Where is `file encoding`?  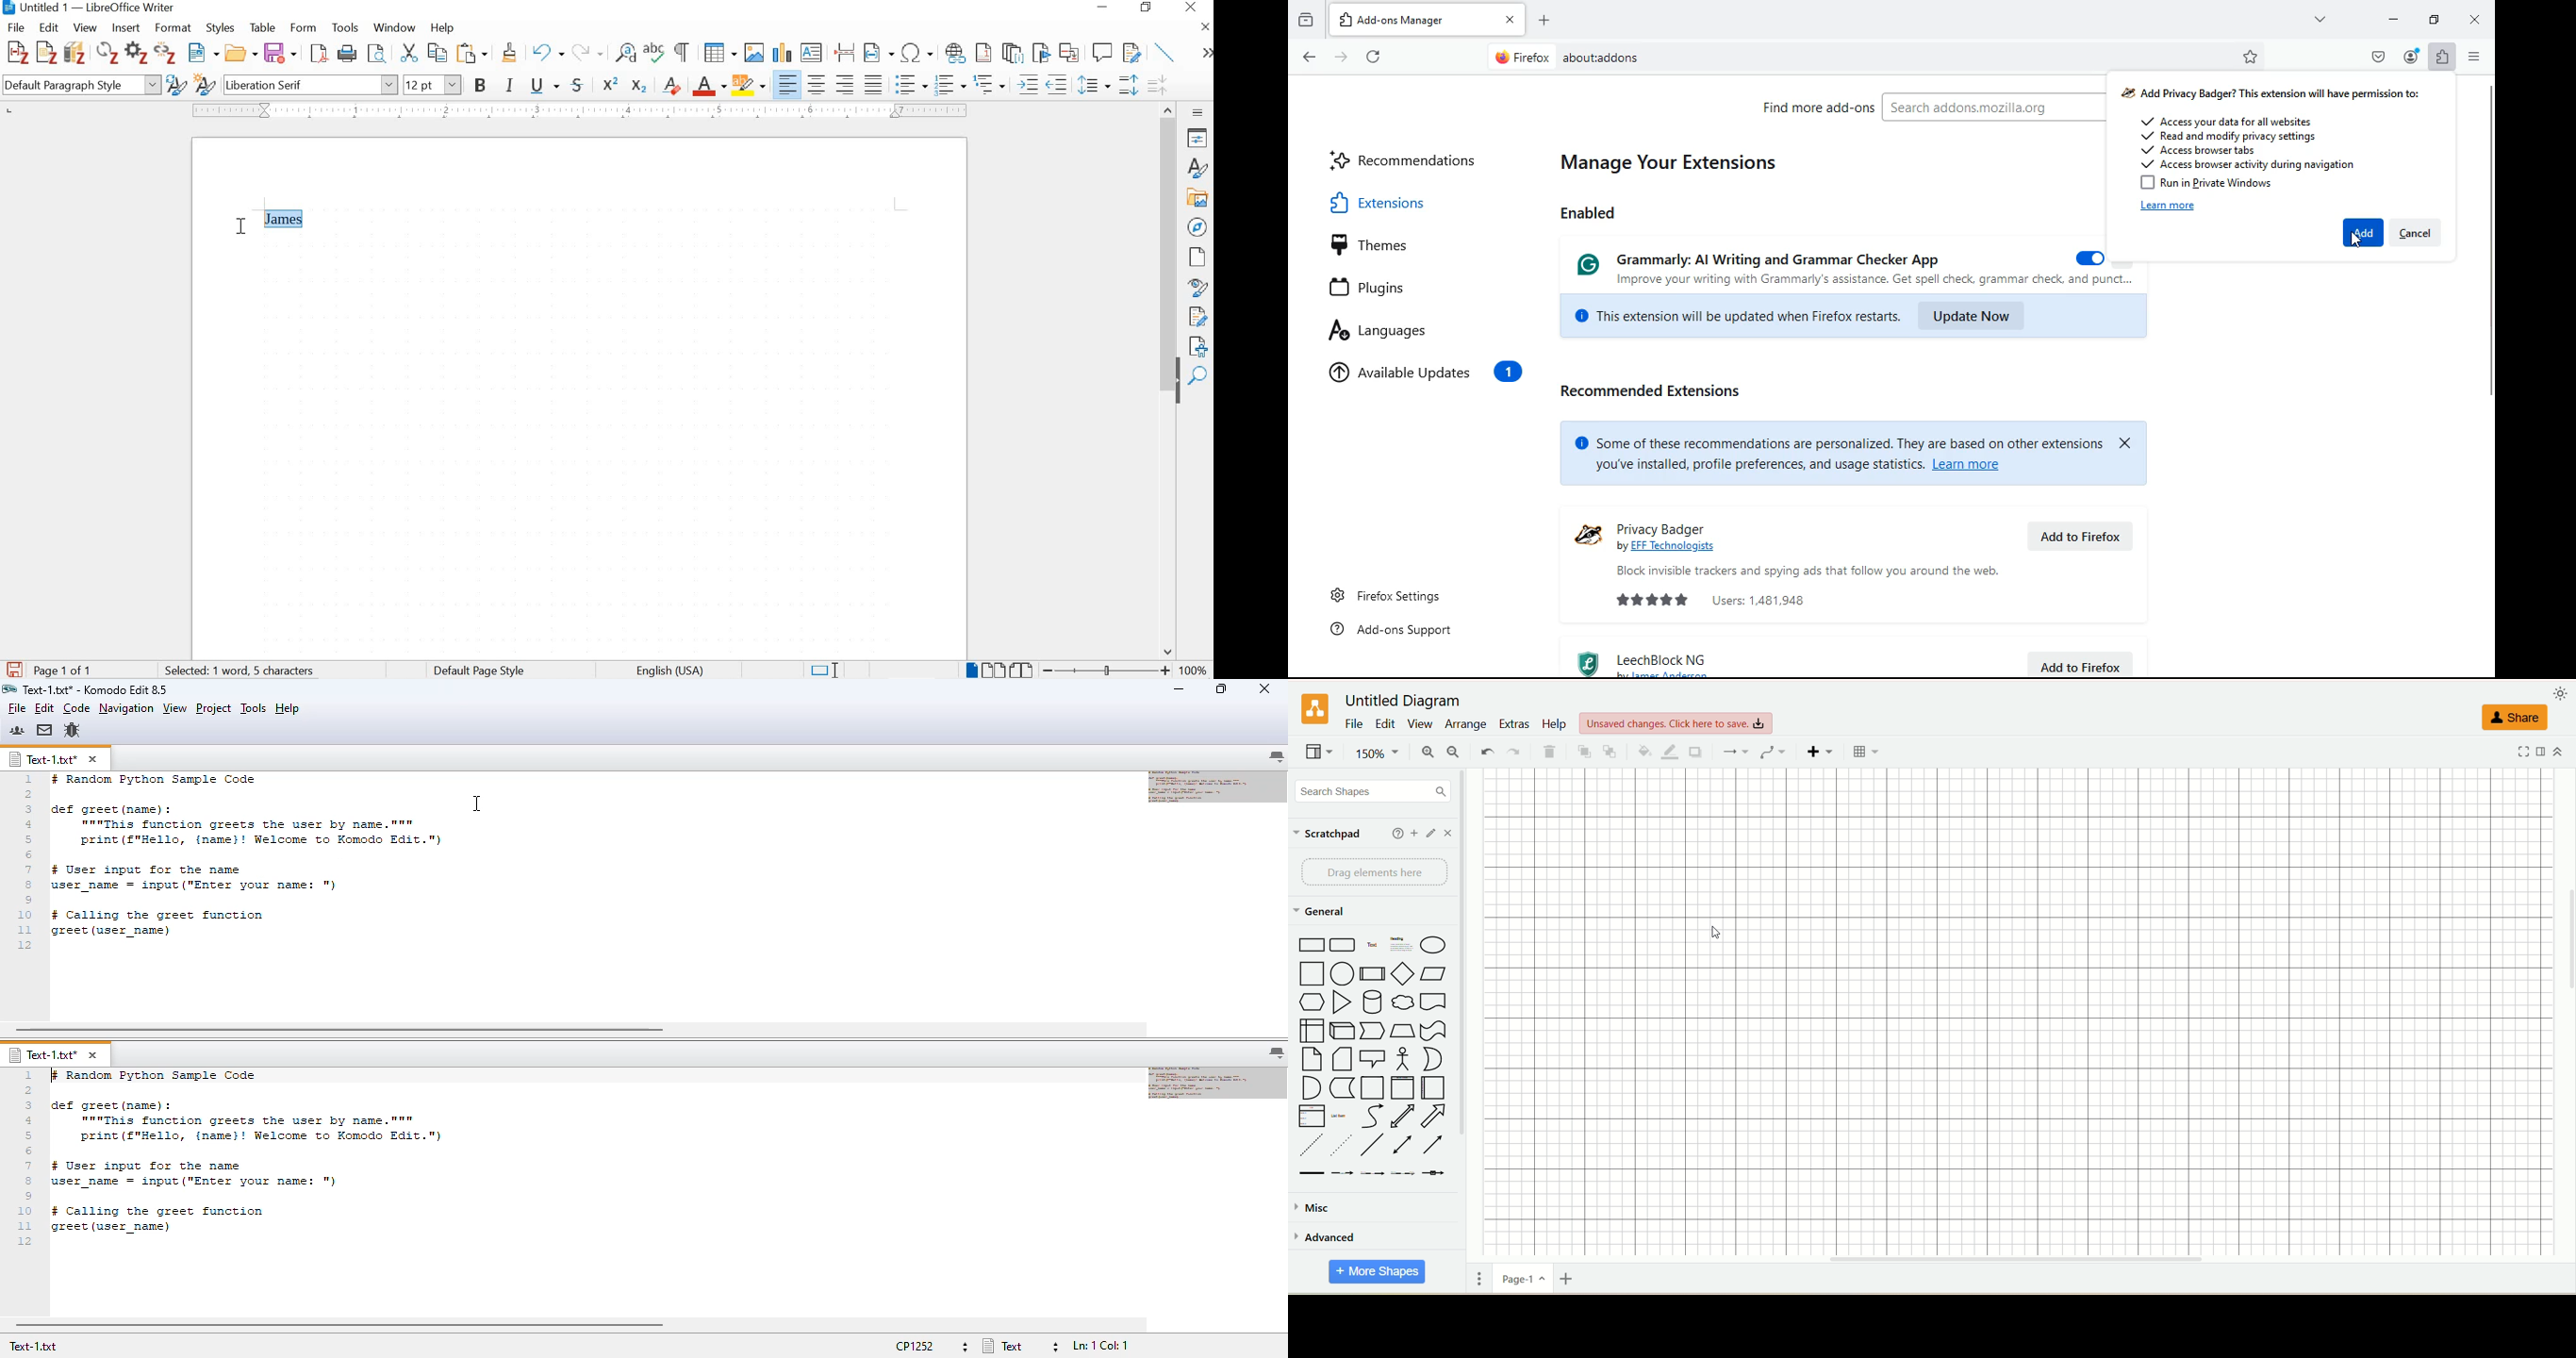 file encoding is located at coordinates (912, 1350).